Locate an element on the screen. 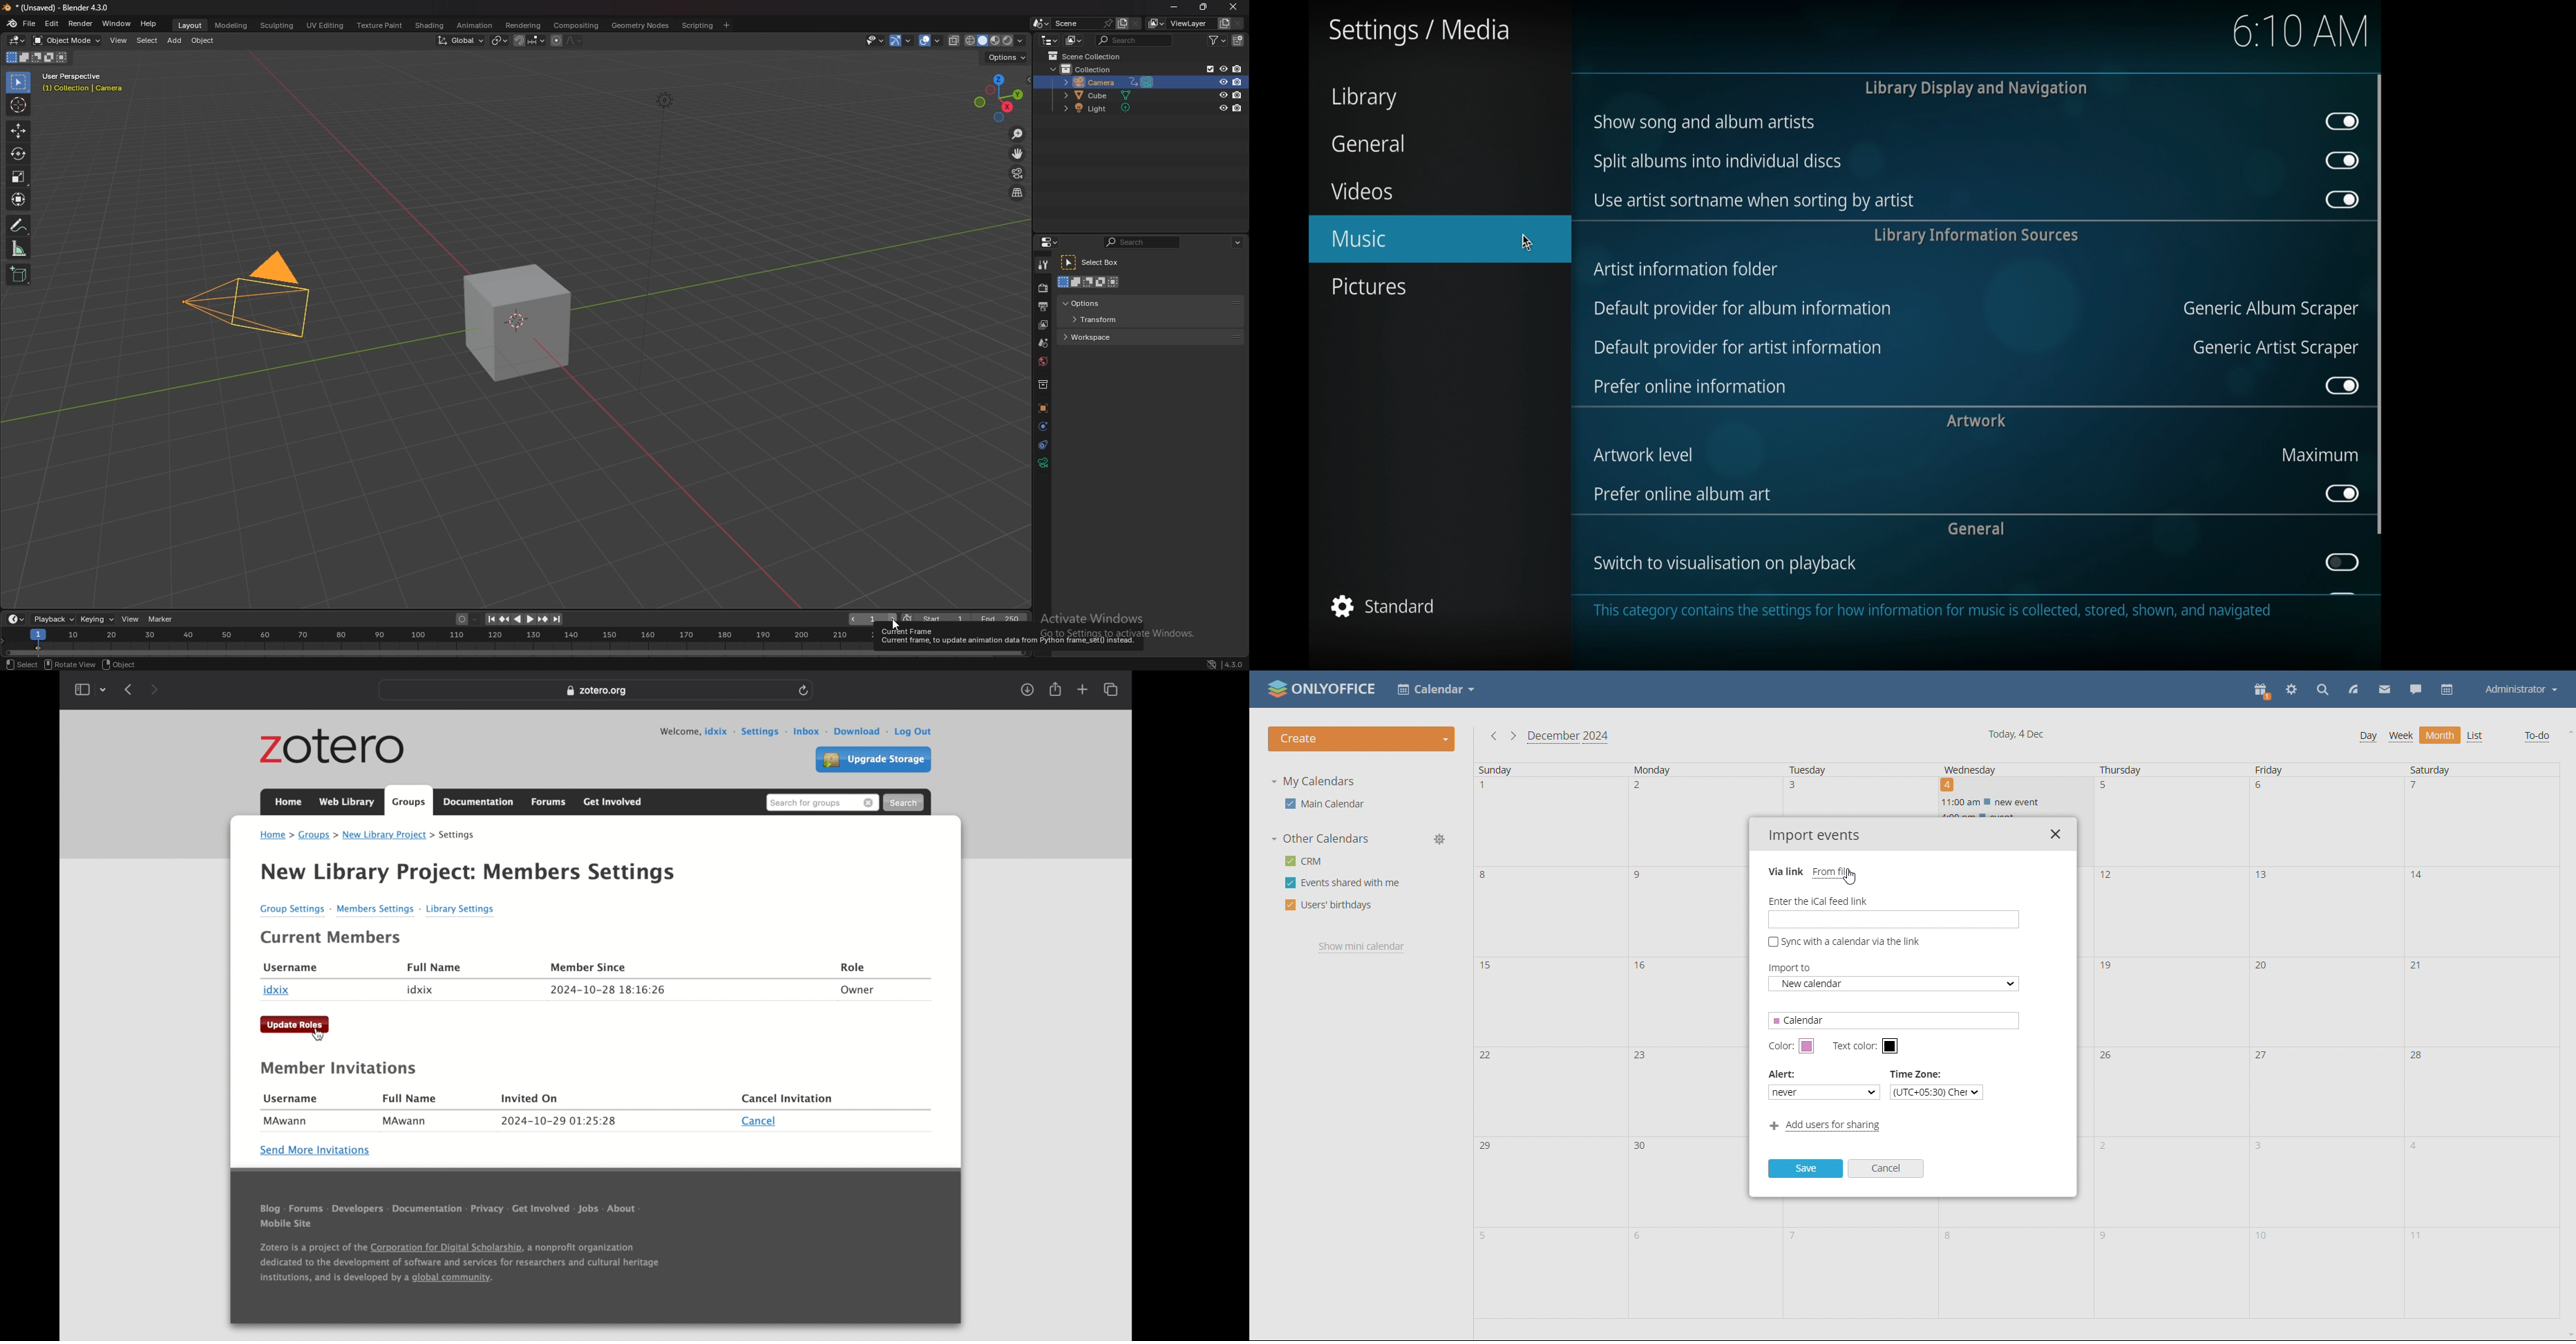 This screenshot has width=2576, height=1344. file is located at coordinates (31, 24).